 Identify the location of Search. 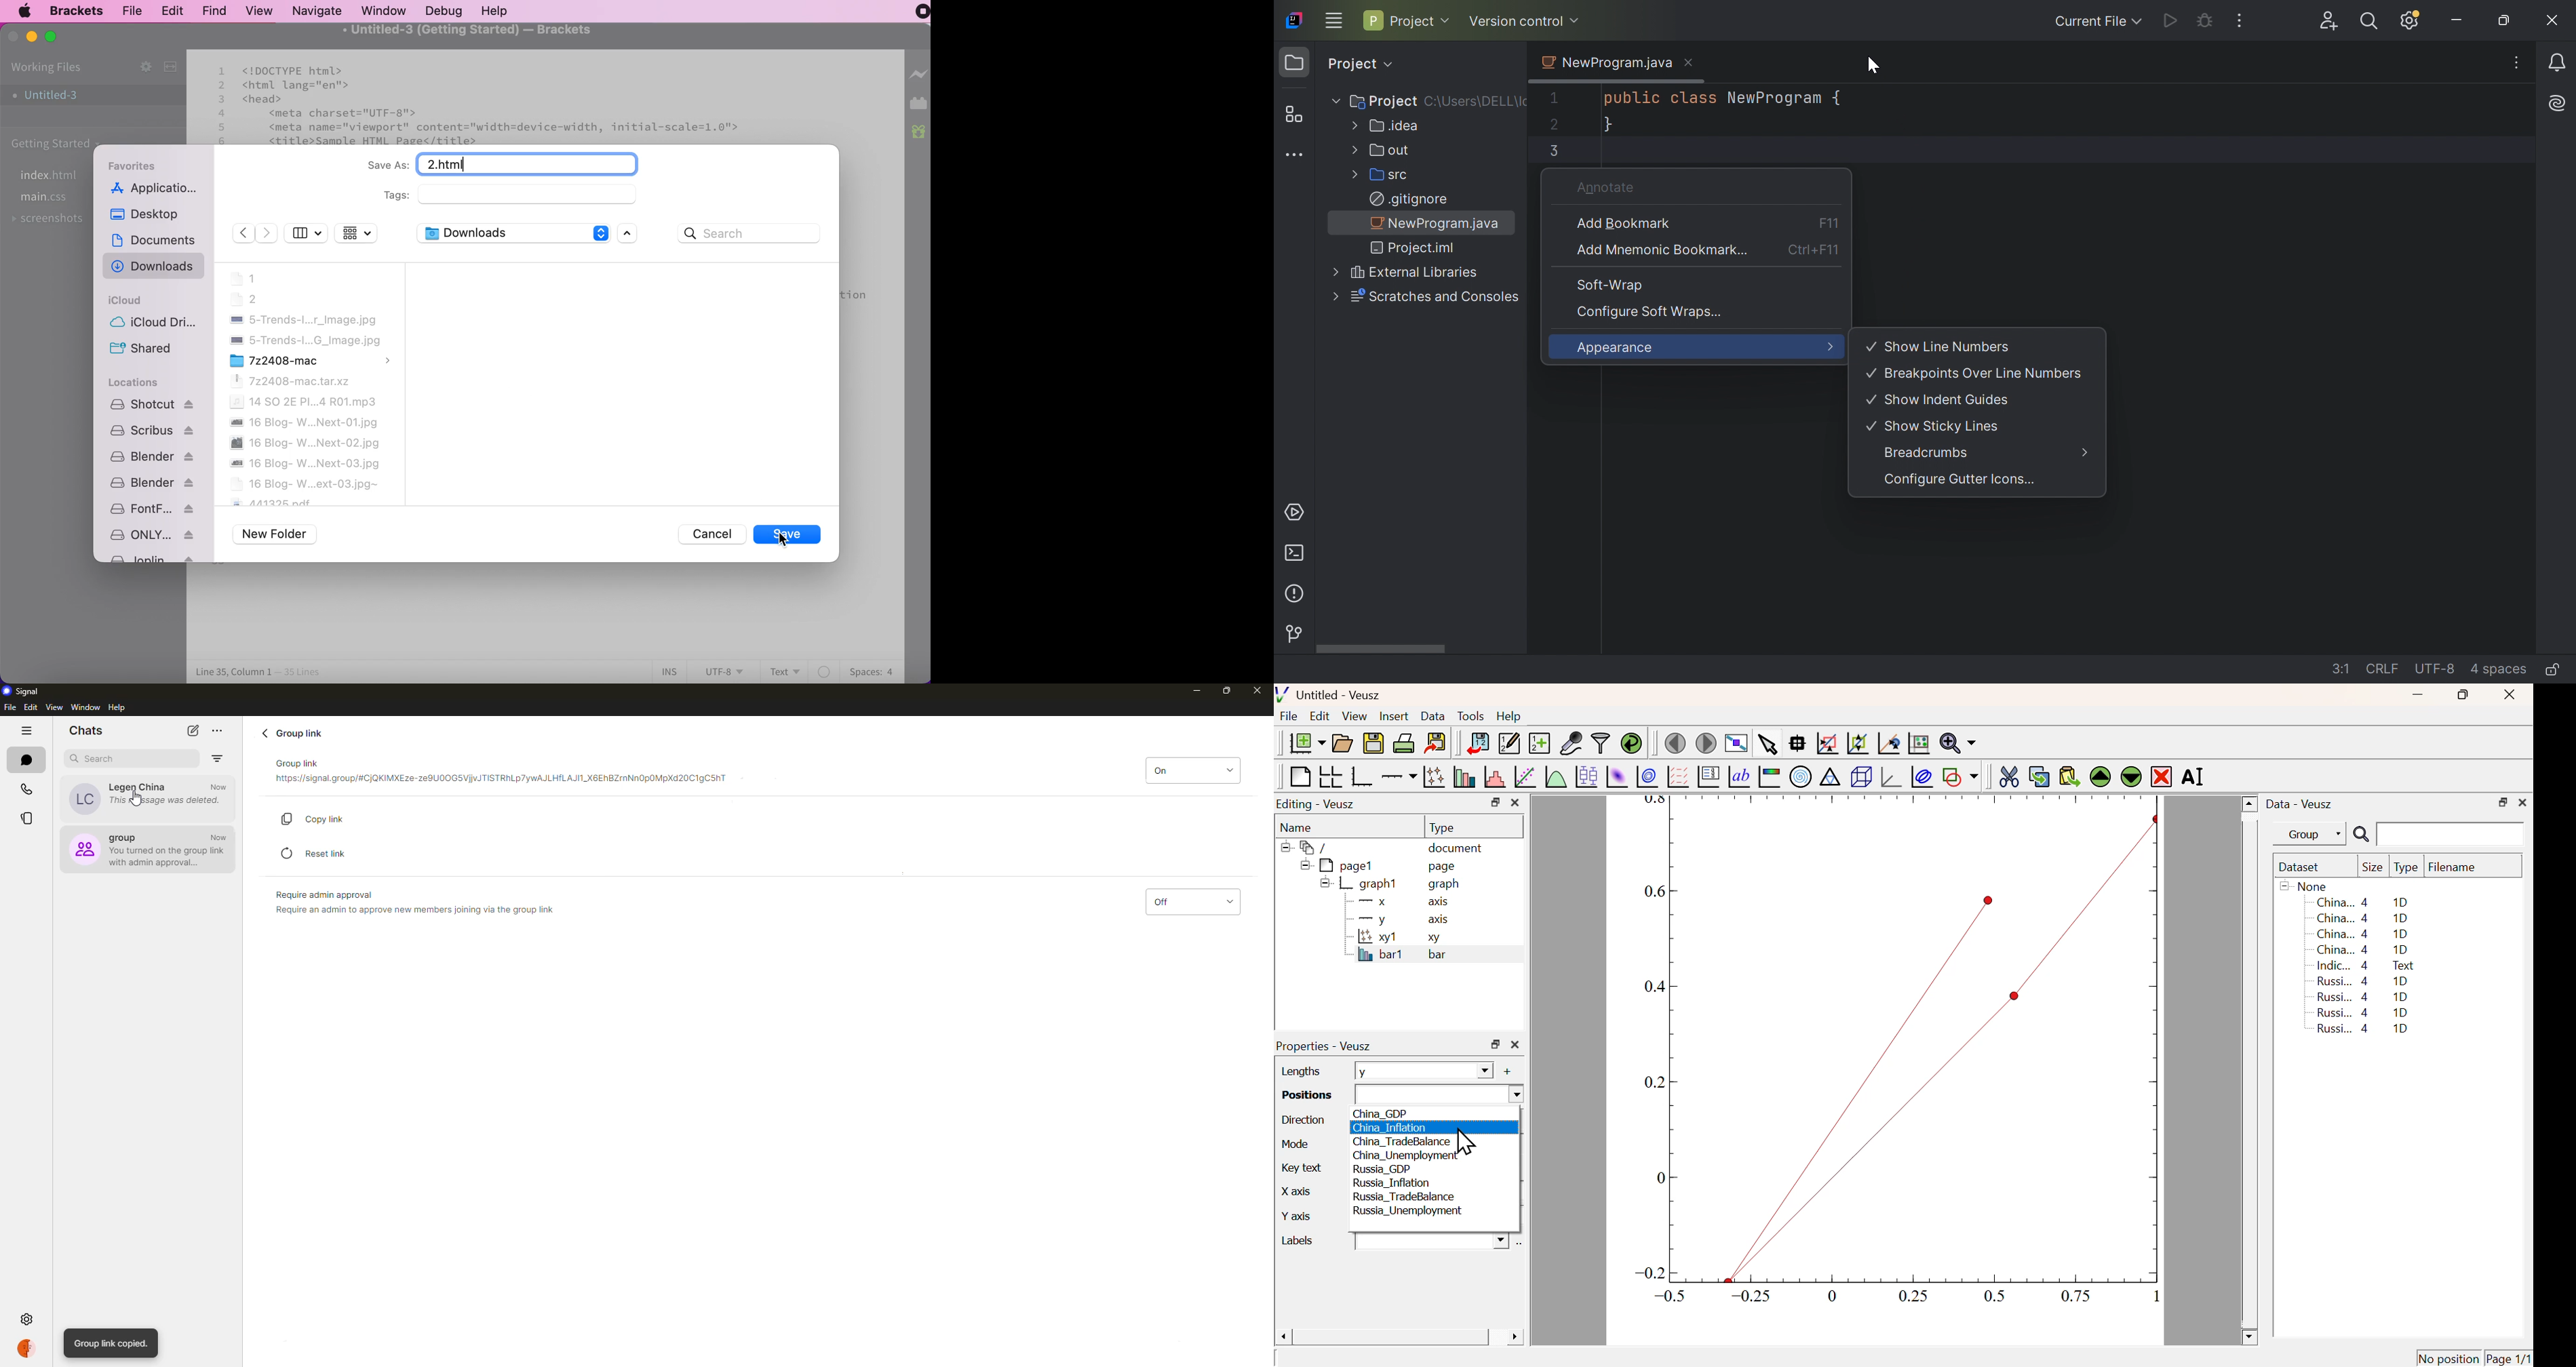
(2361, 835).